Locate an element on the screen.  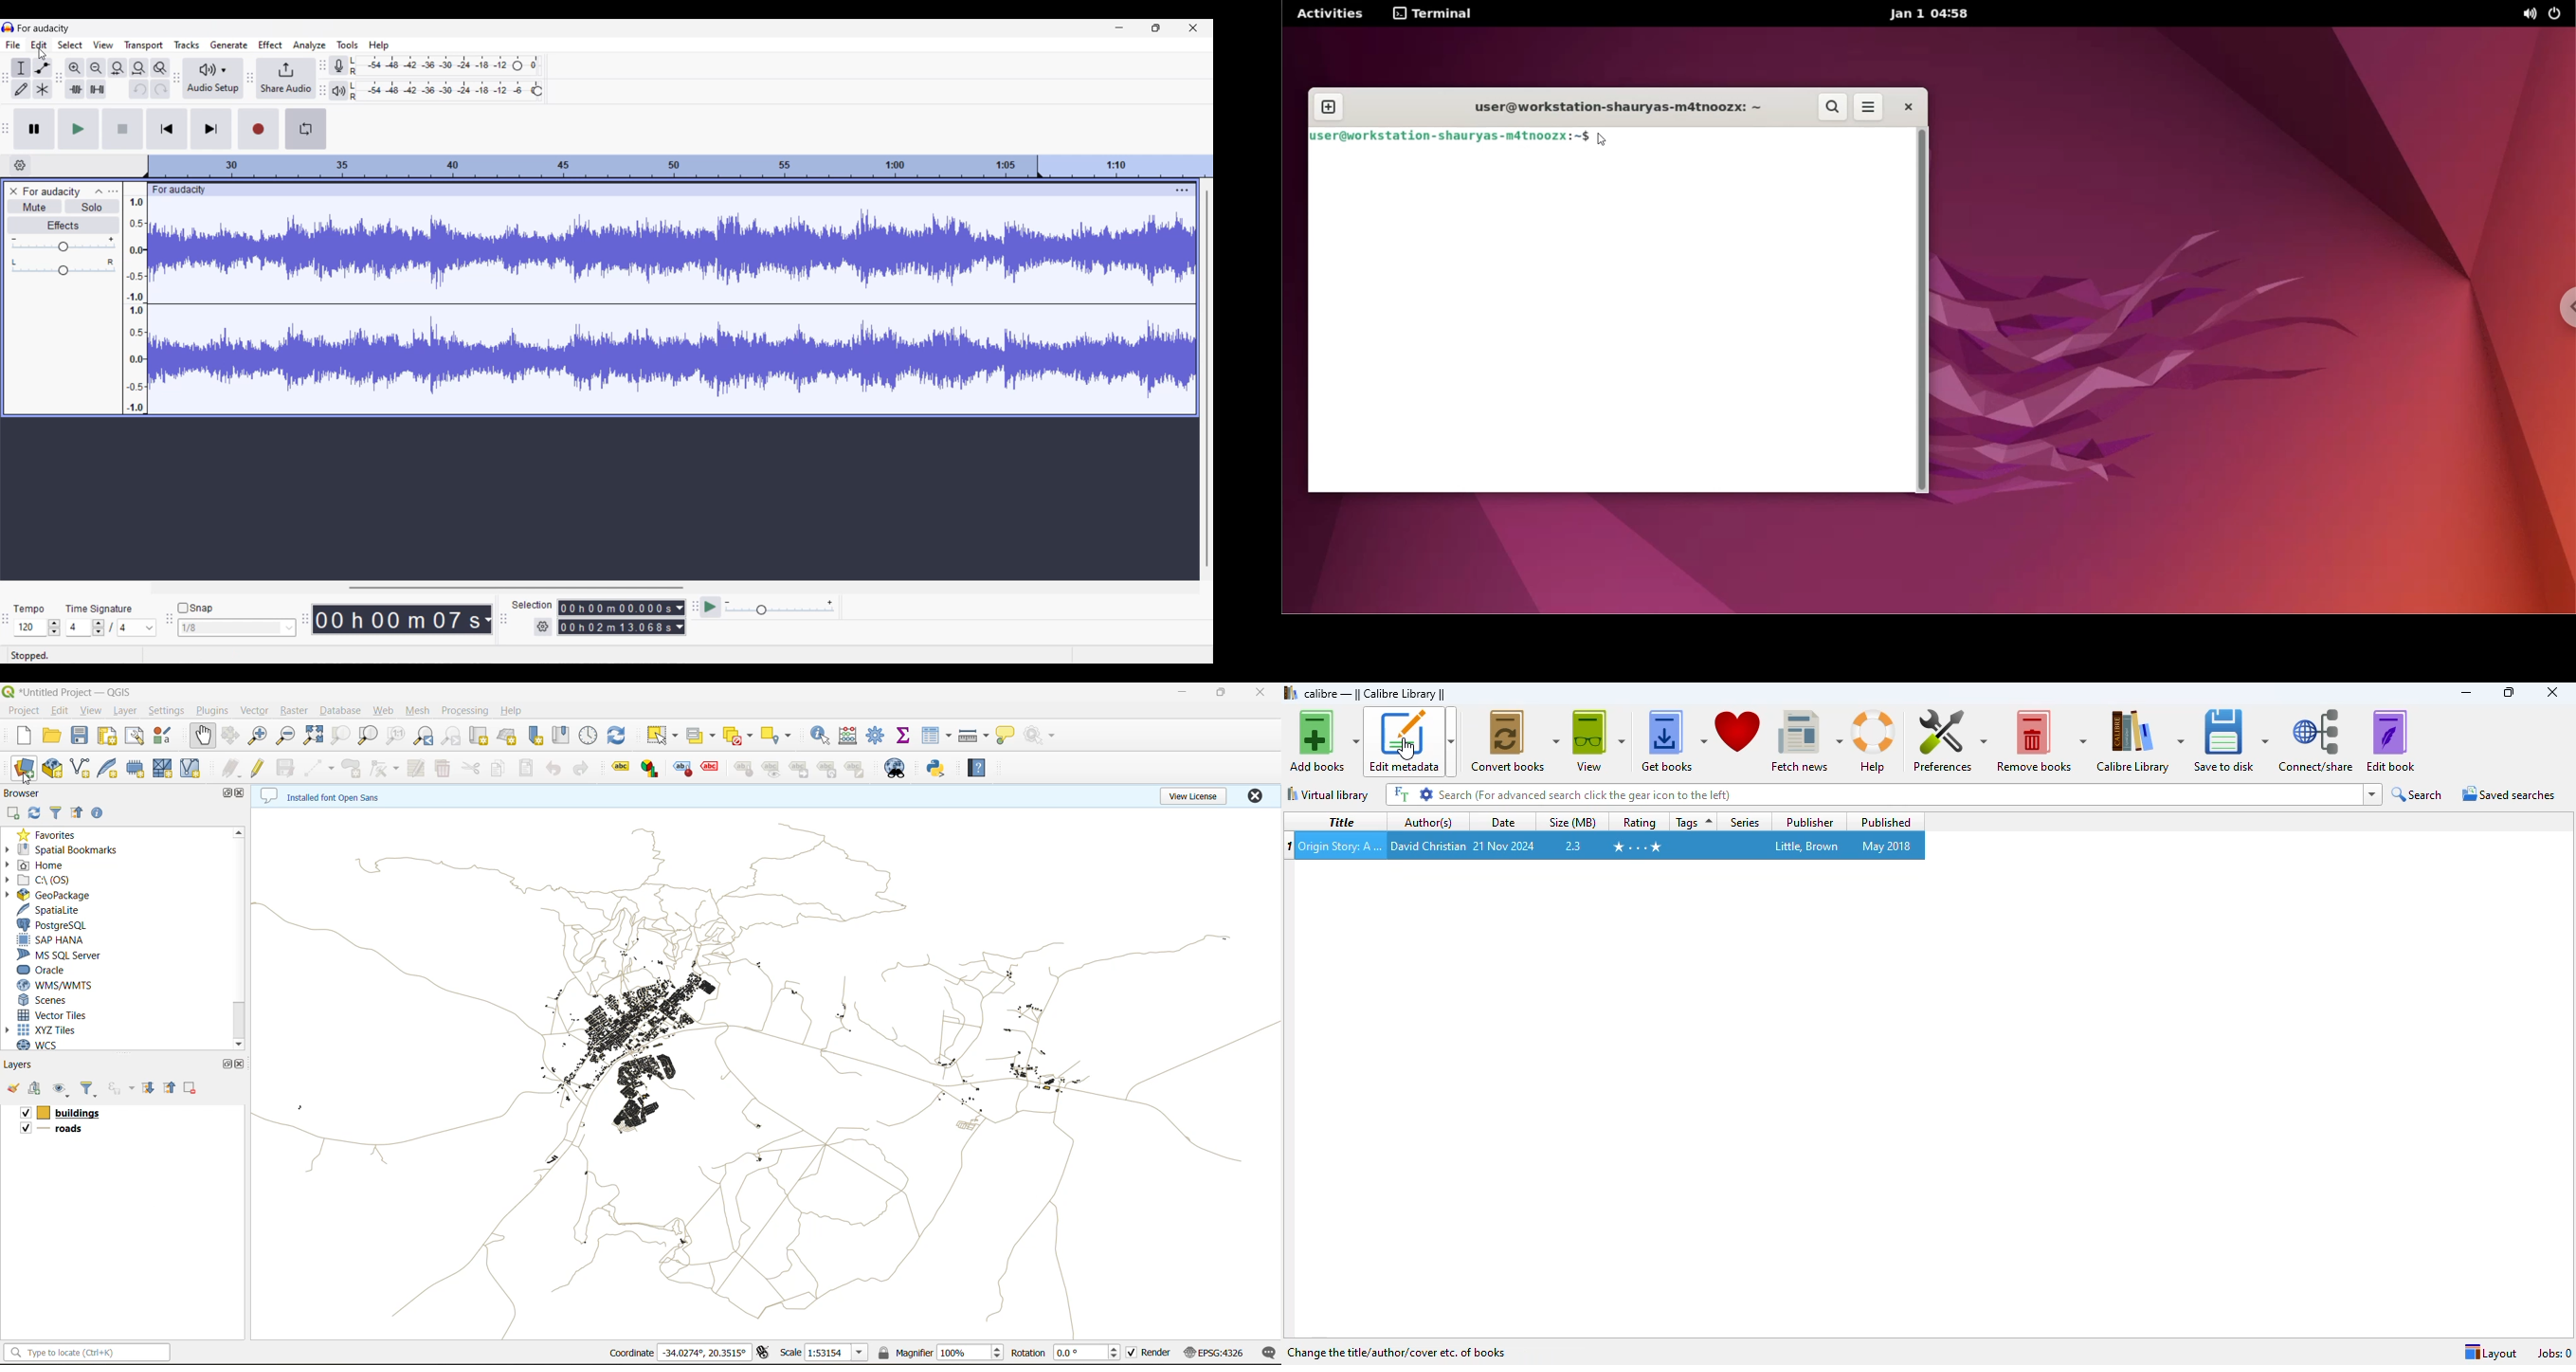
edit metadata is located at coordinates (1411, 740).